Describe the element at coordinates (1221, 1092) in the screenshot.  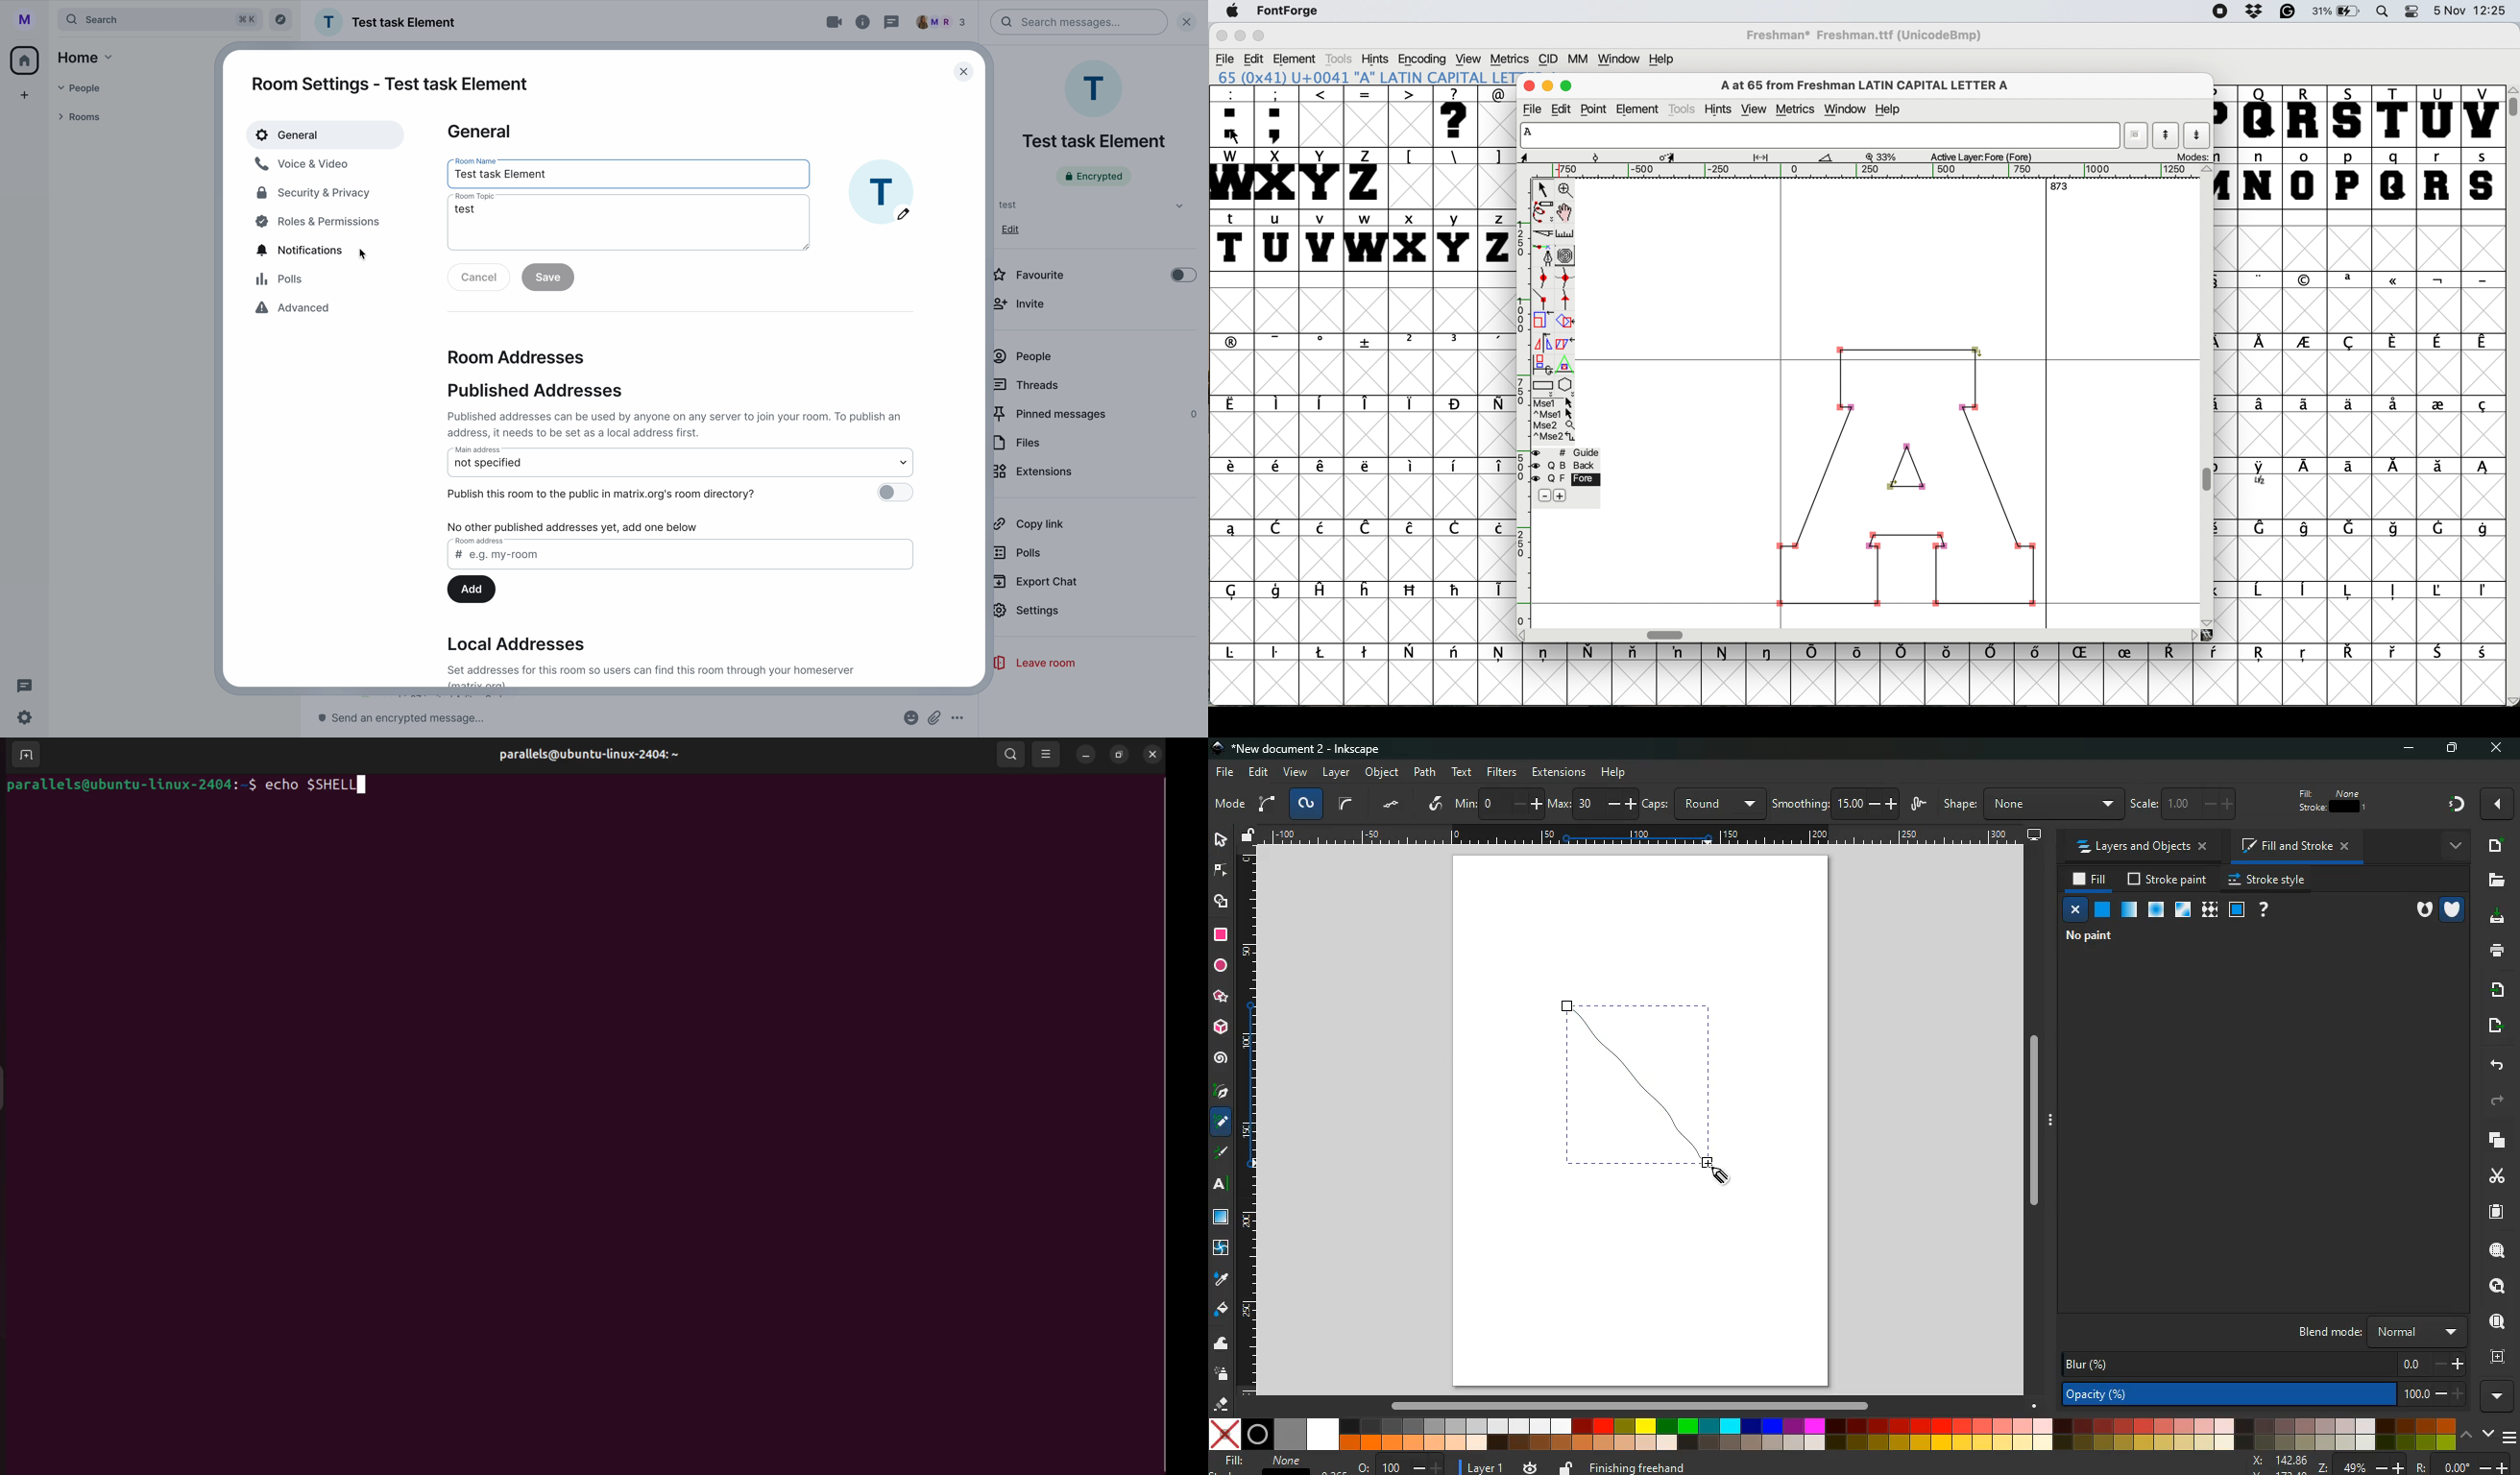
I see `pic` at that location.